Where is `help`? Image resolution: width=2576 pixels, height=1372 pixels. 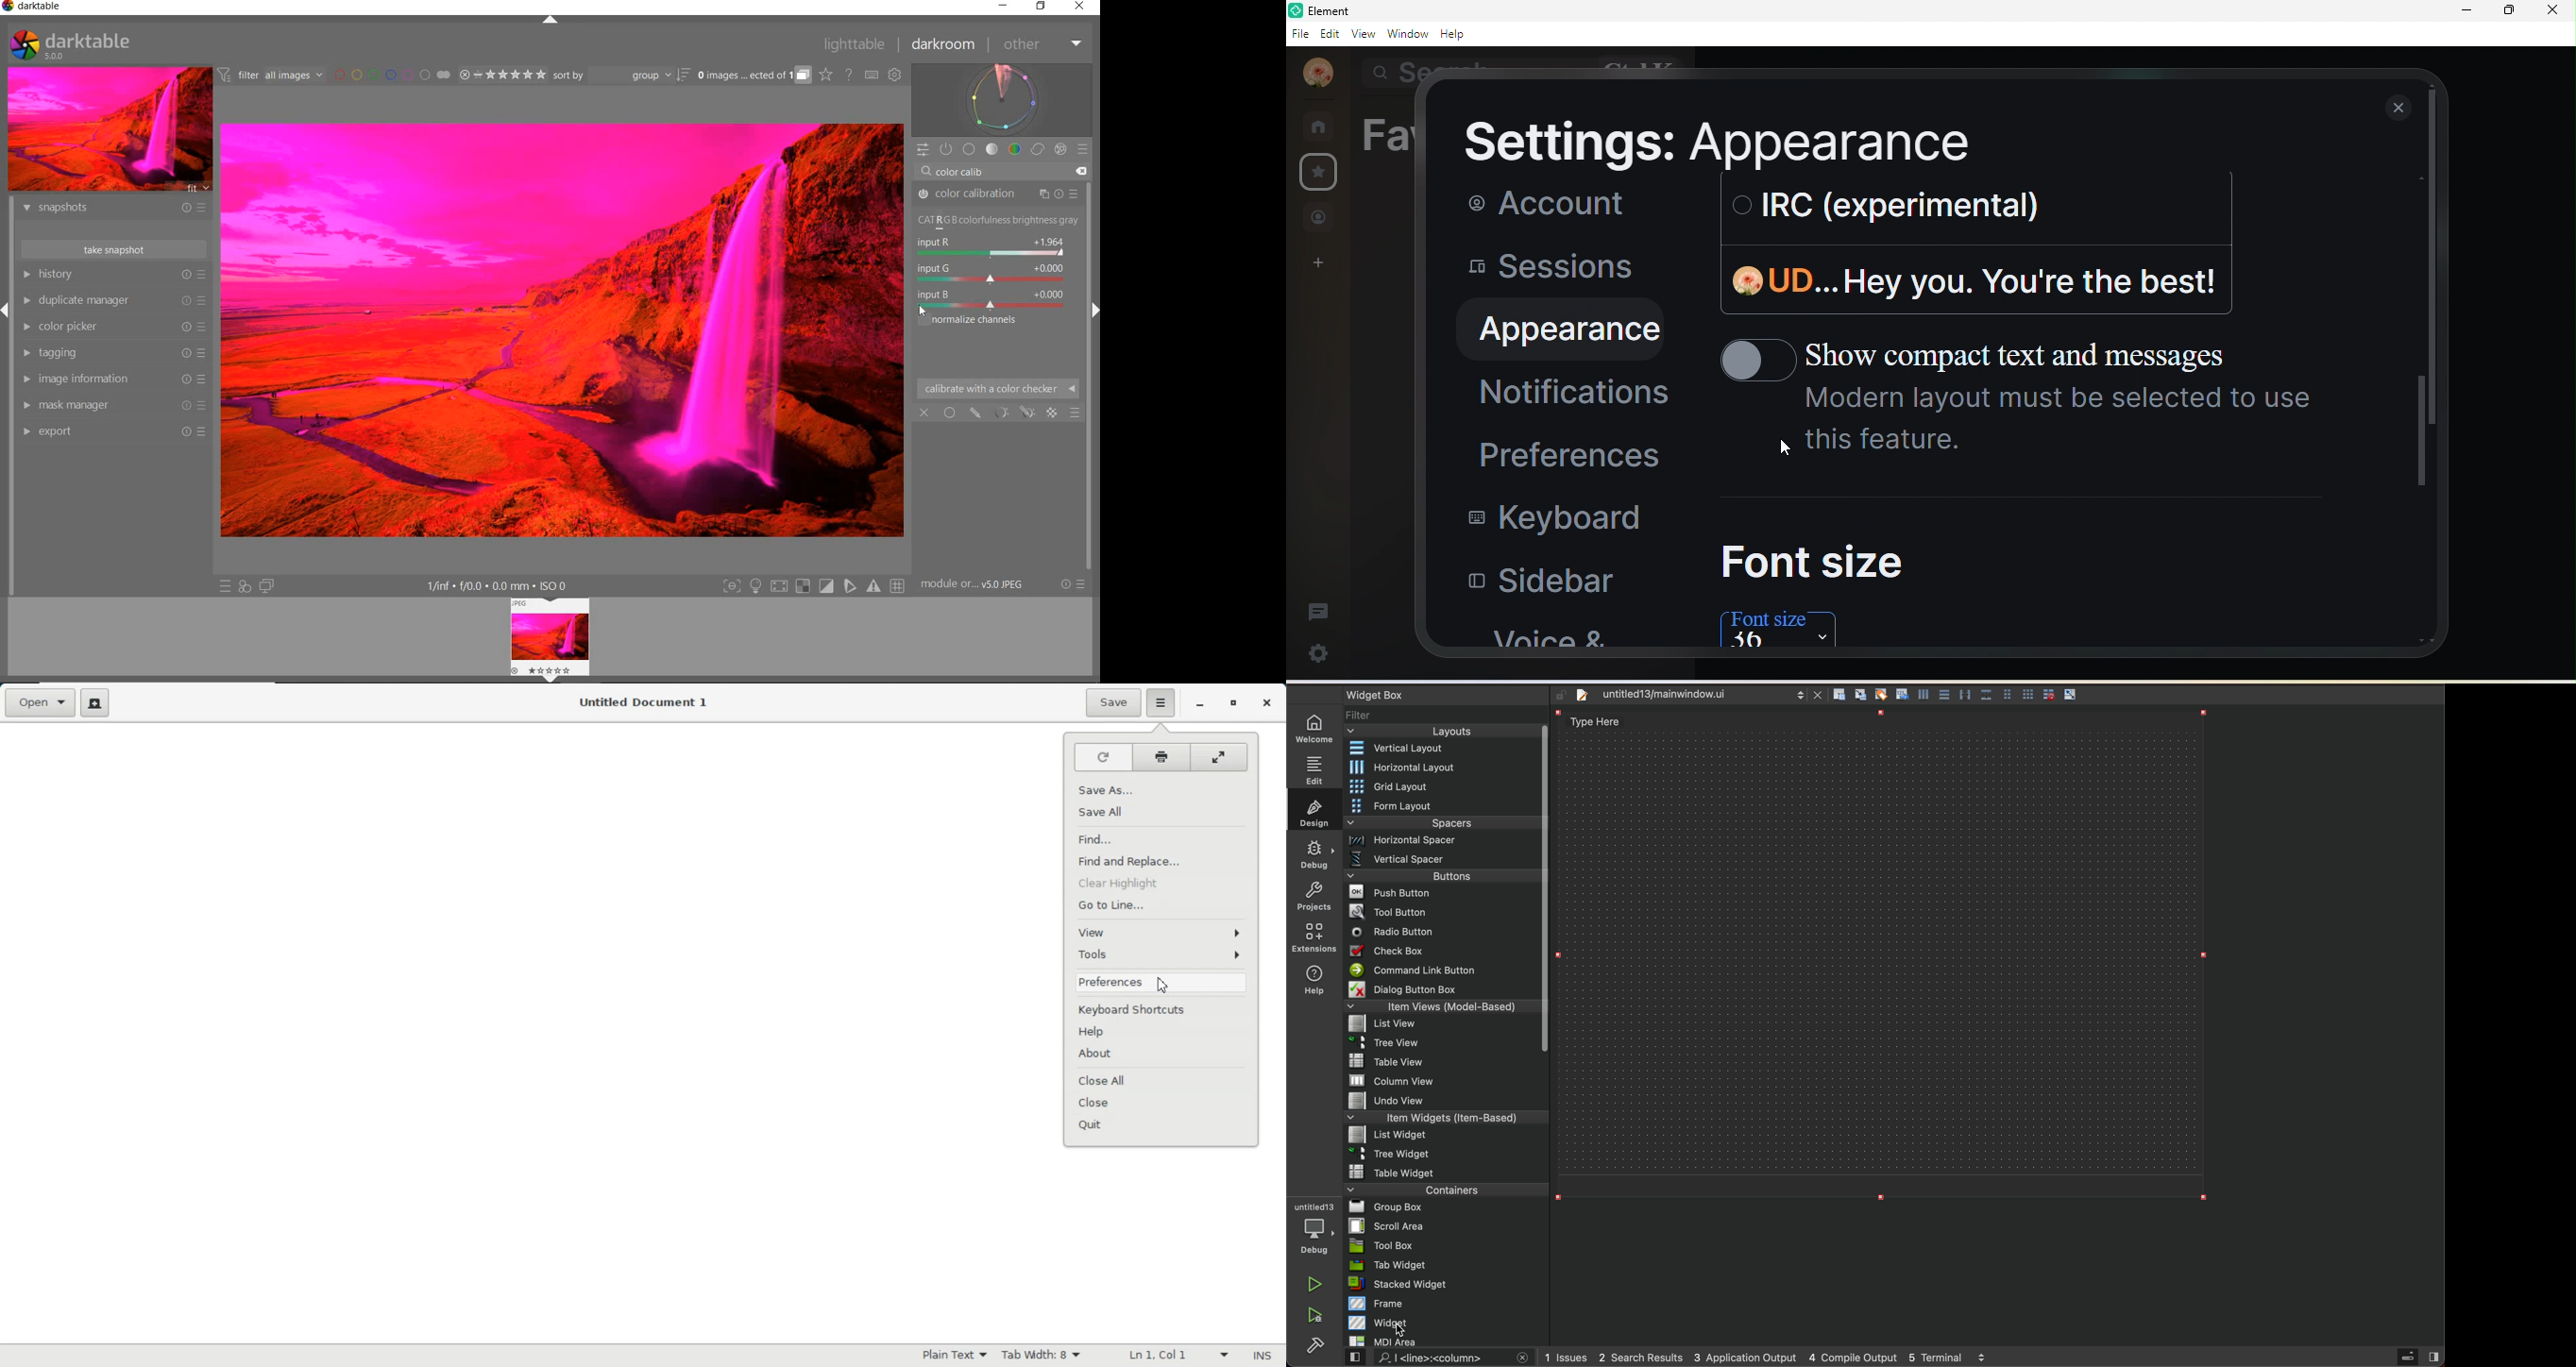
help is located at coordinates (1458, 34).